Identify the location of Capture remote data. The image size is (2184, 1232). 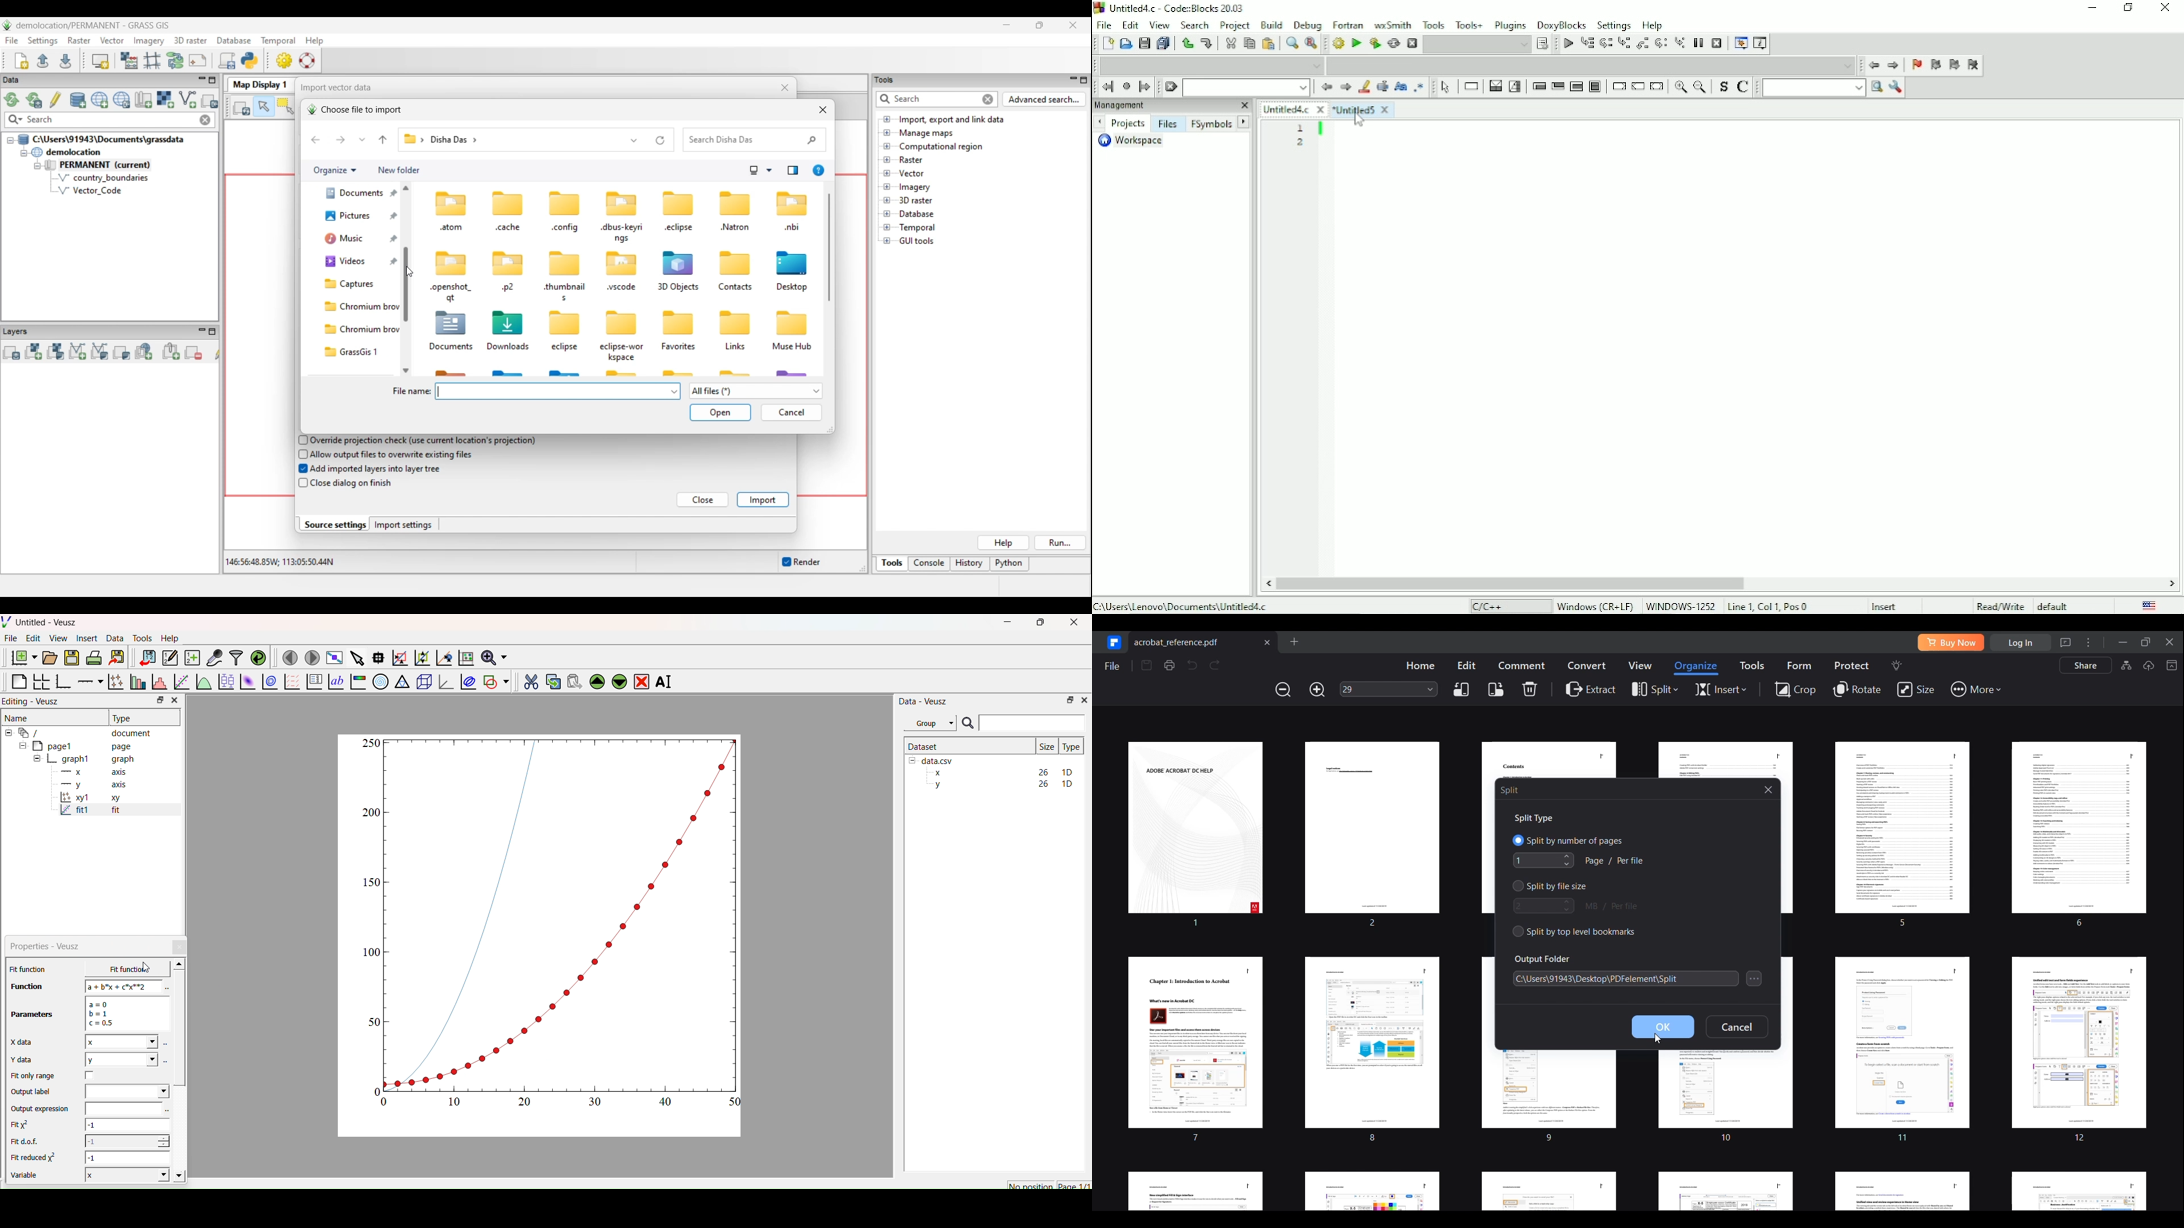
(214, 658).